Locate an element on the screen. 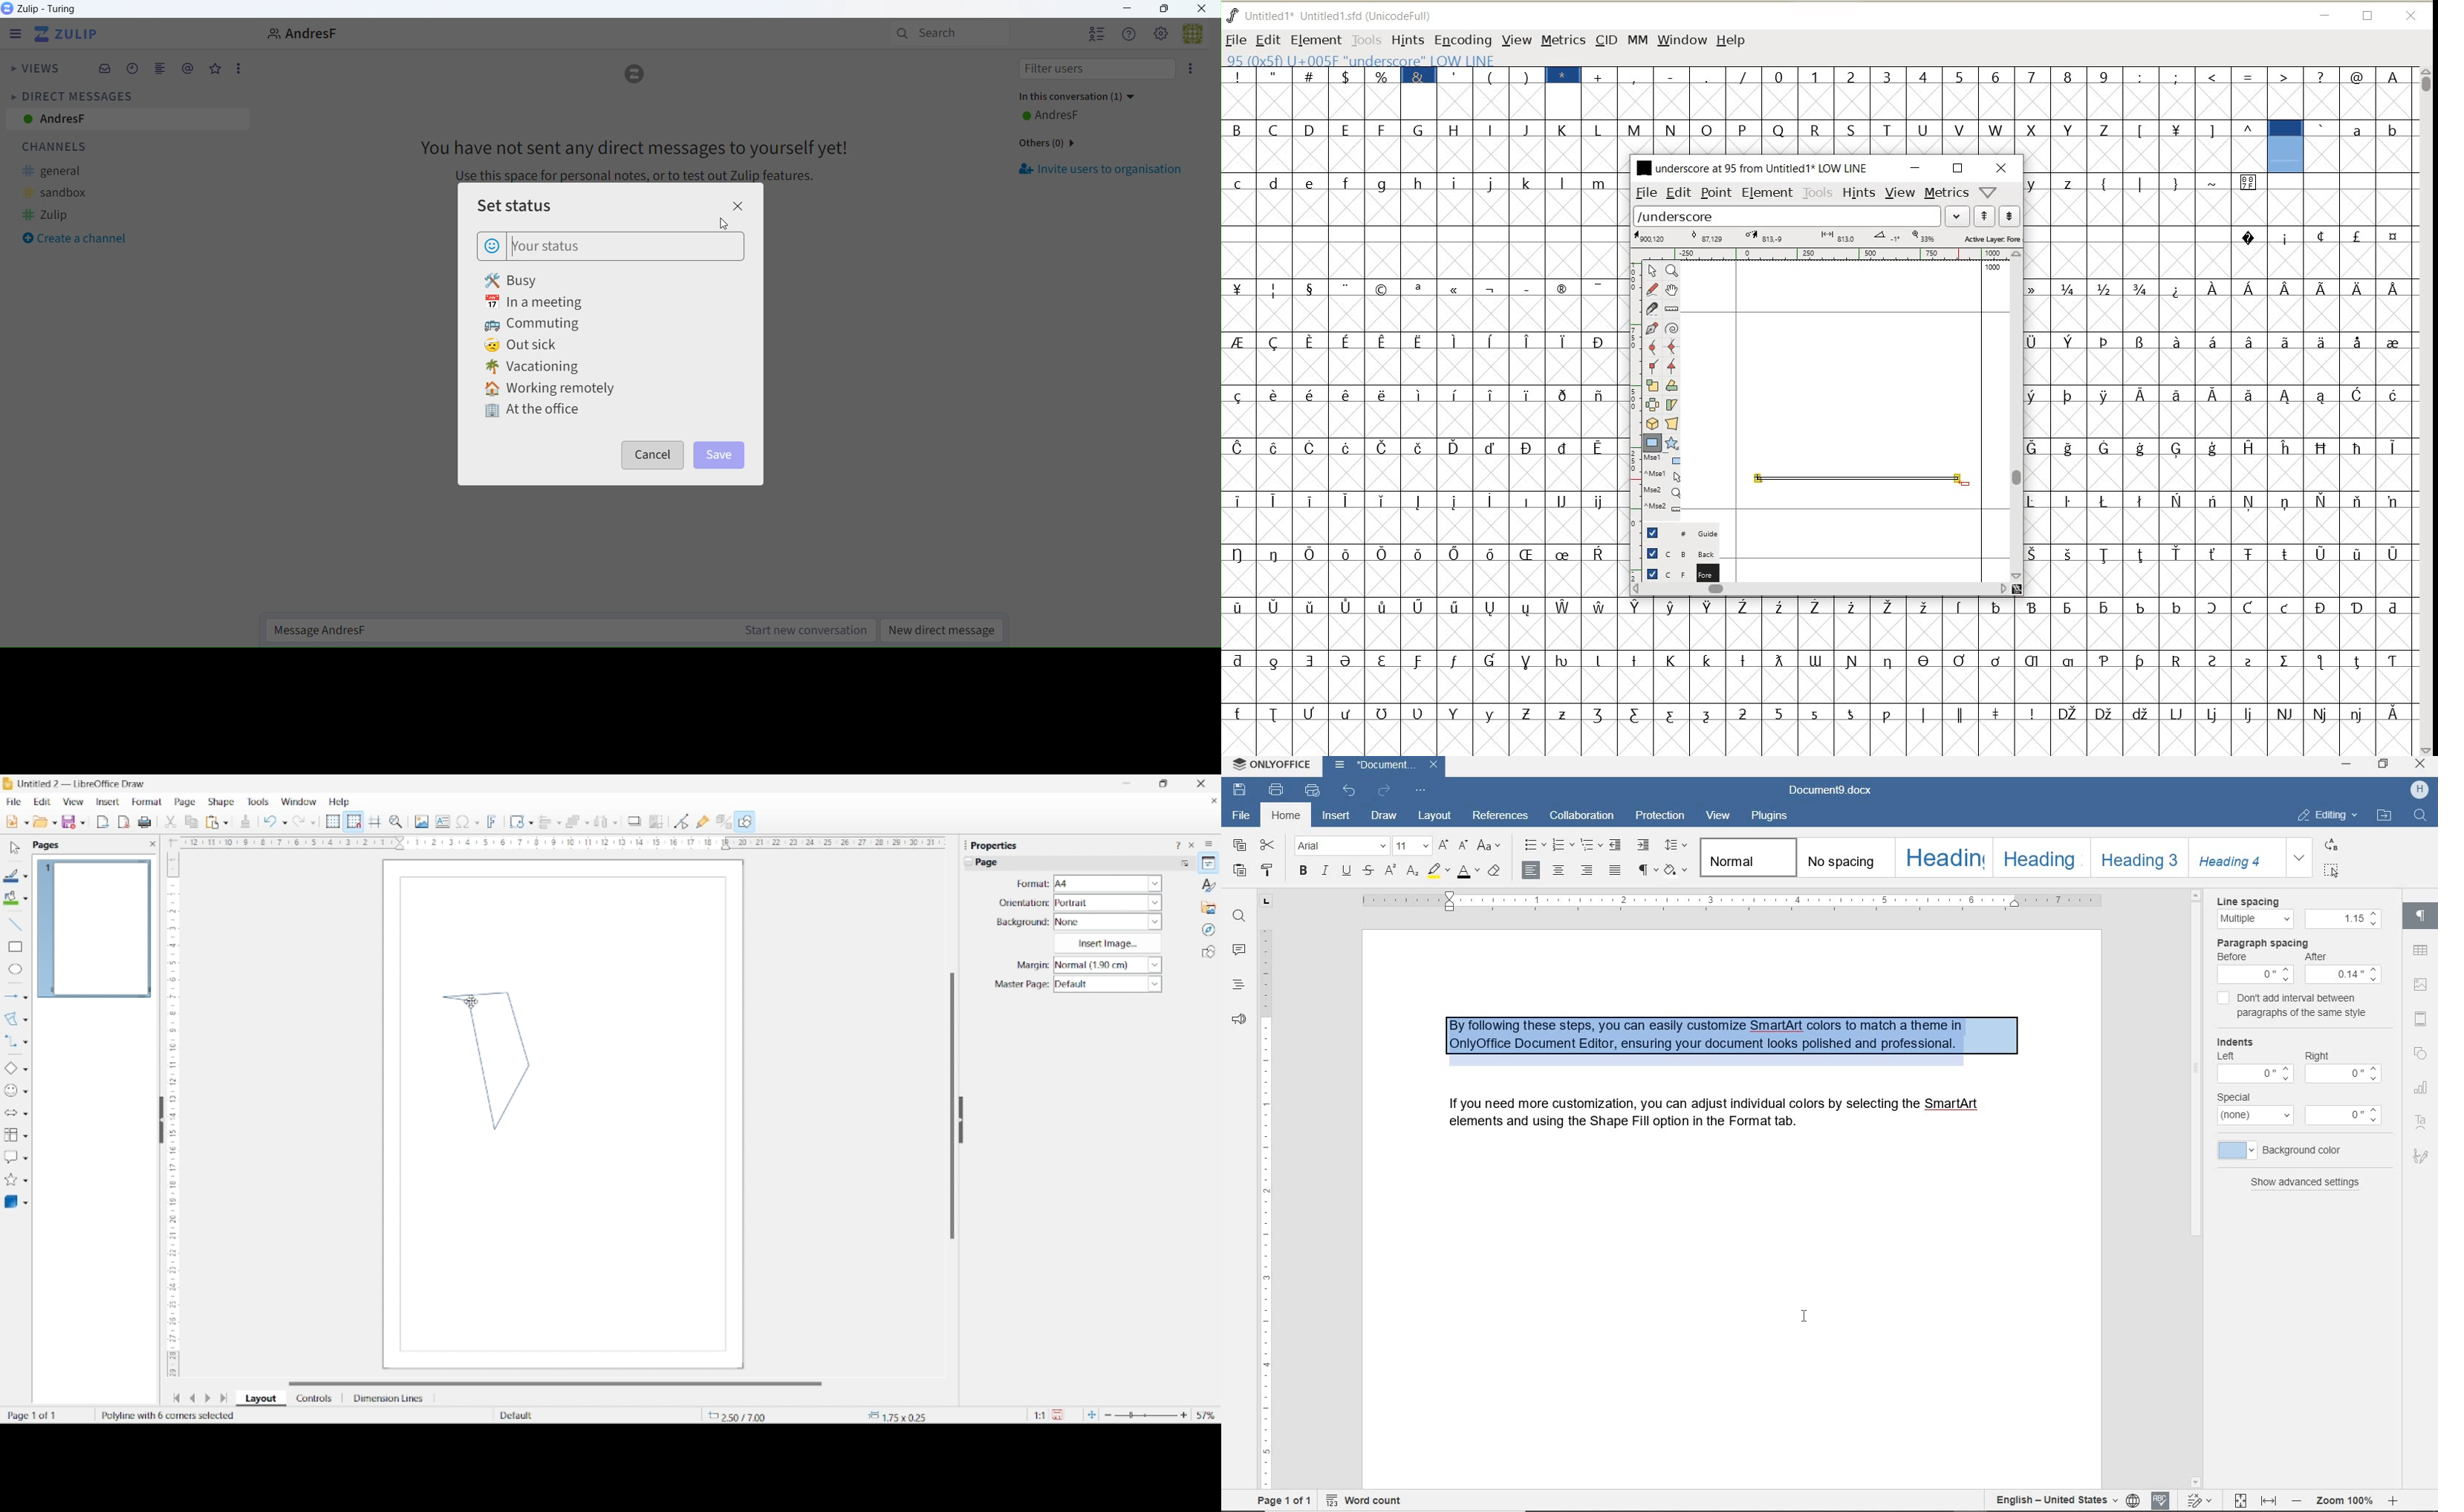 The width and height of the screenshot is (2464, 1512). Jump to first slide is located at coordinates (176, 1398).